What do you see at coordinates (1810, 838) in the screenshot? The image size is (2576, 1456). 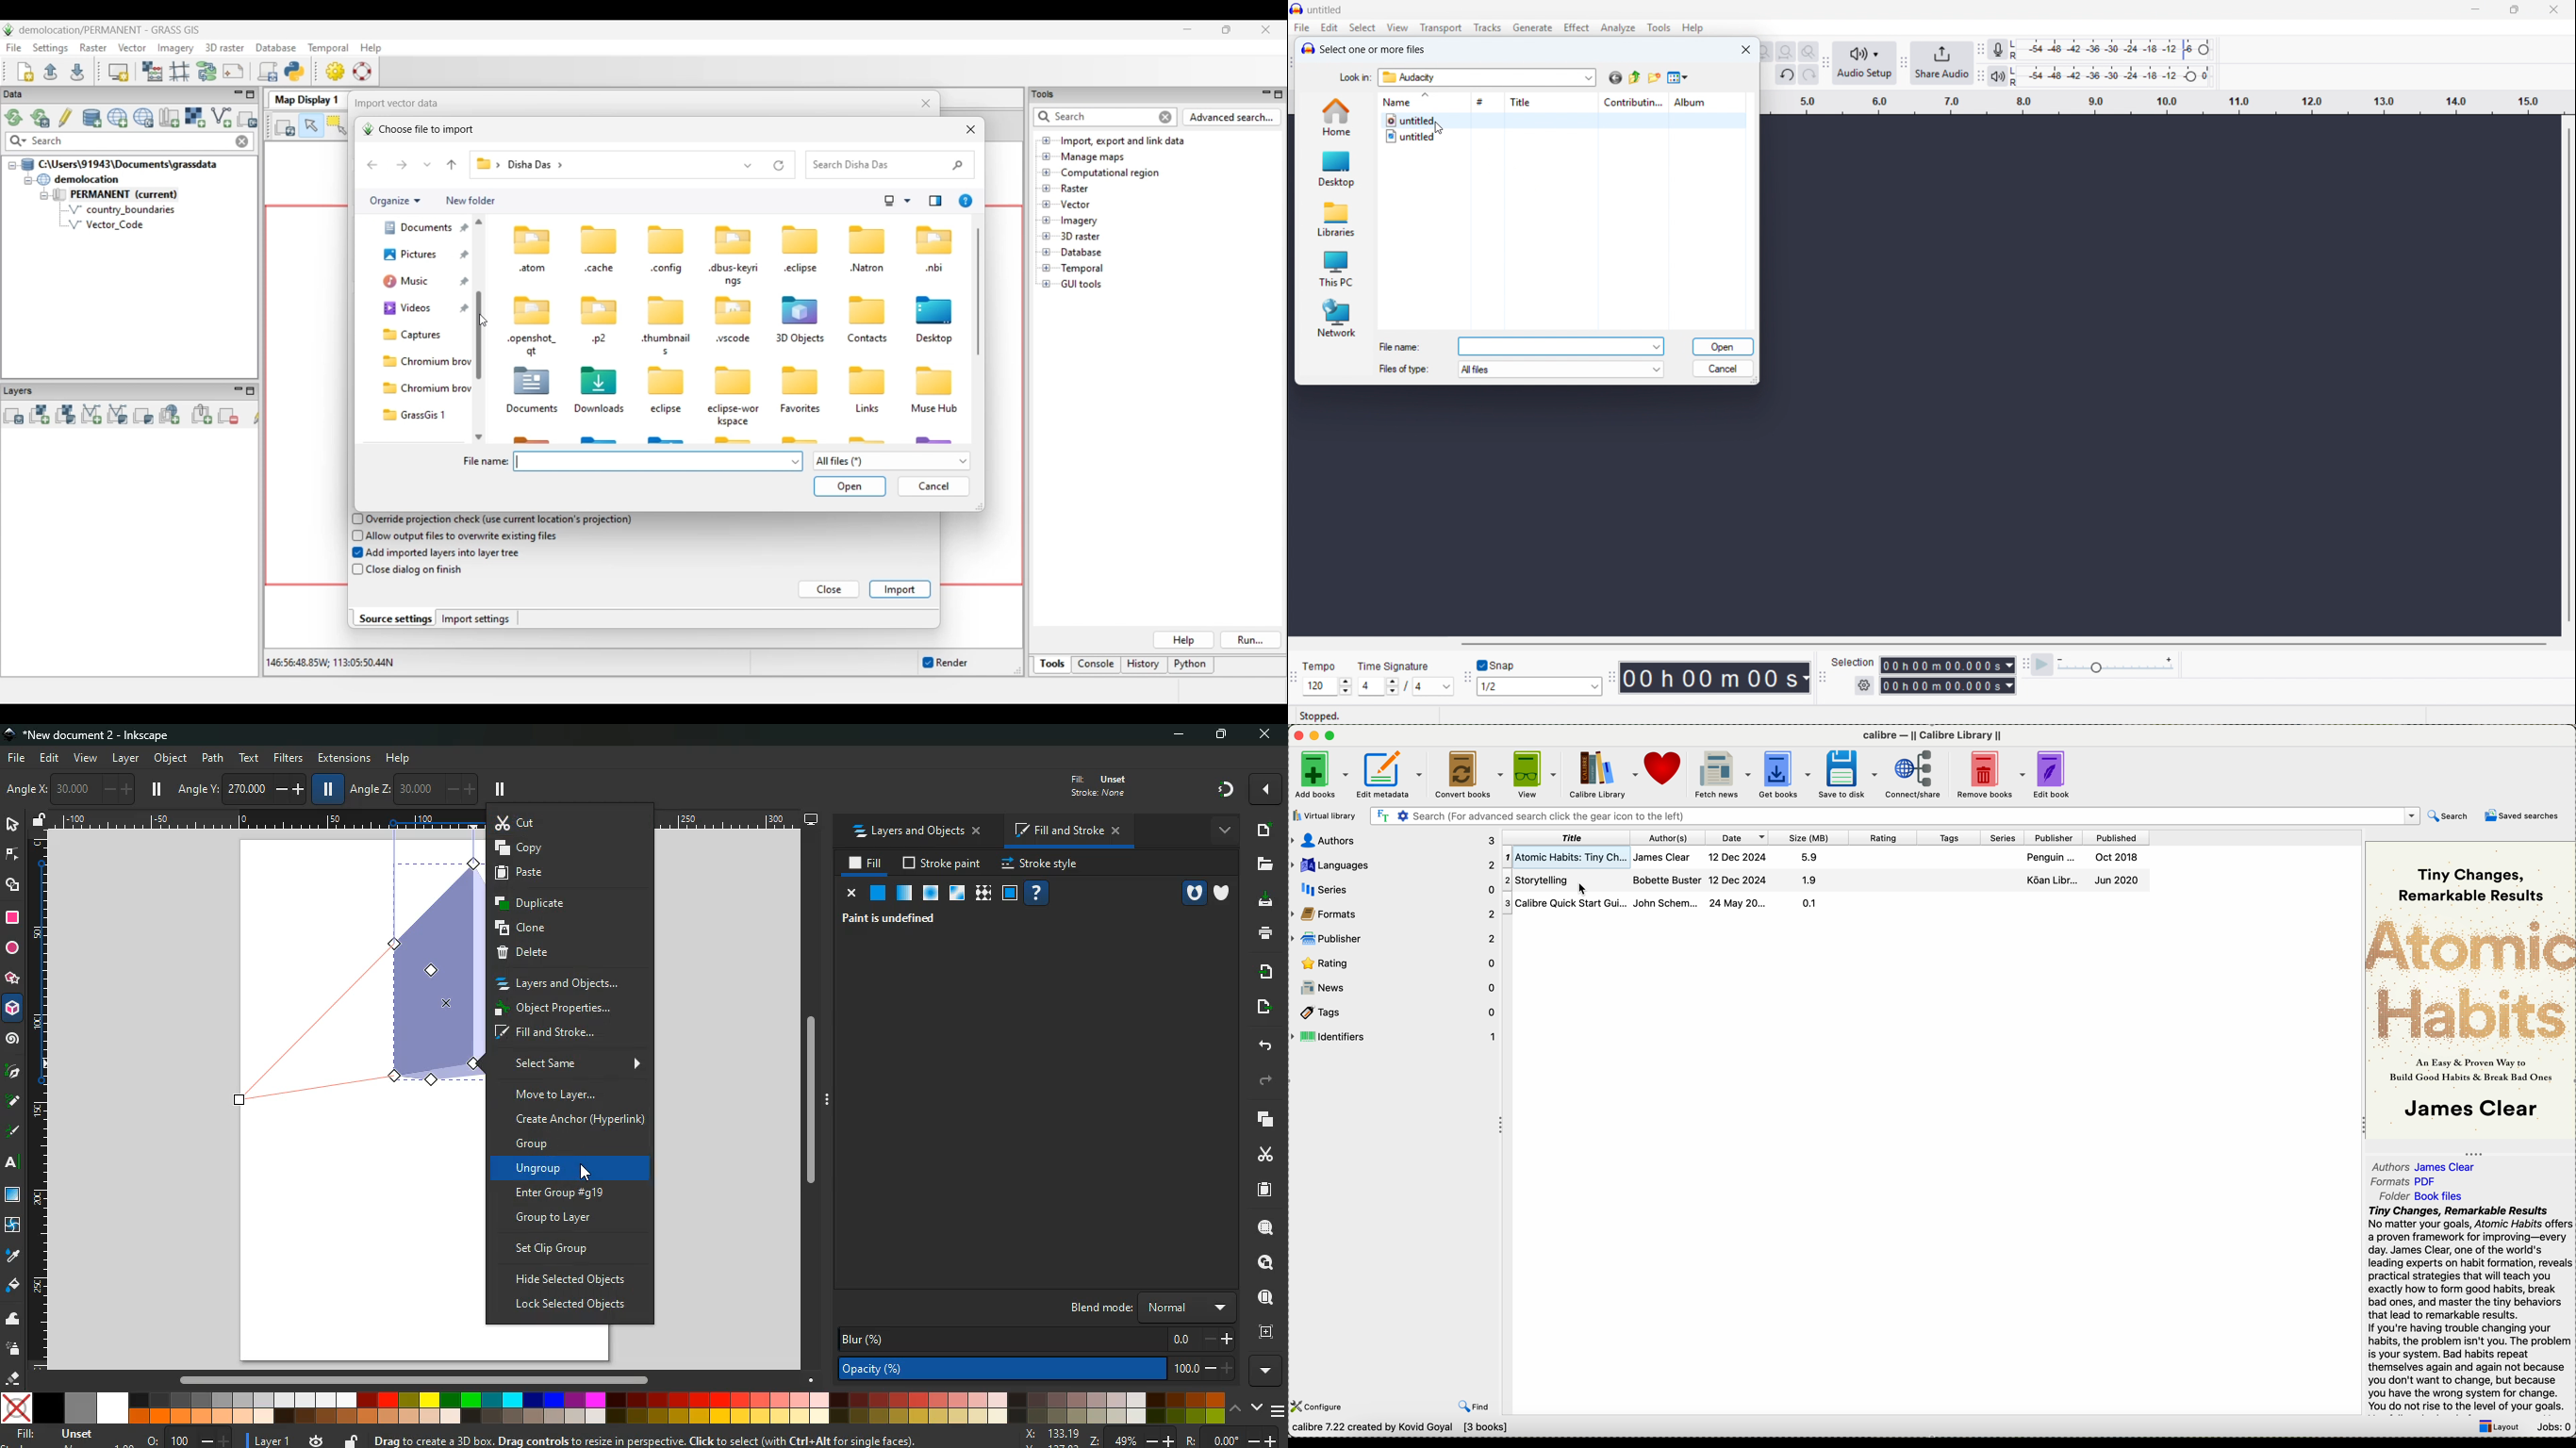 I see `size` at bounding box center [1810, 838].